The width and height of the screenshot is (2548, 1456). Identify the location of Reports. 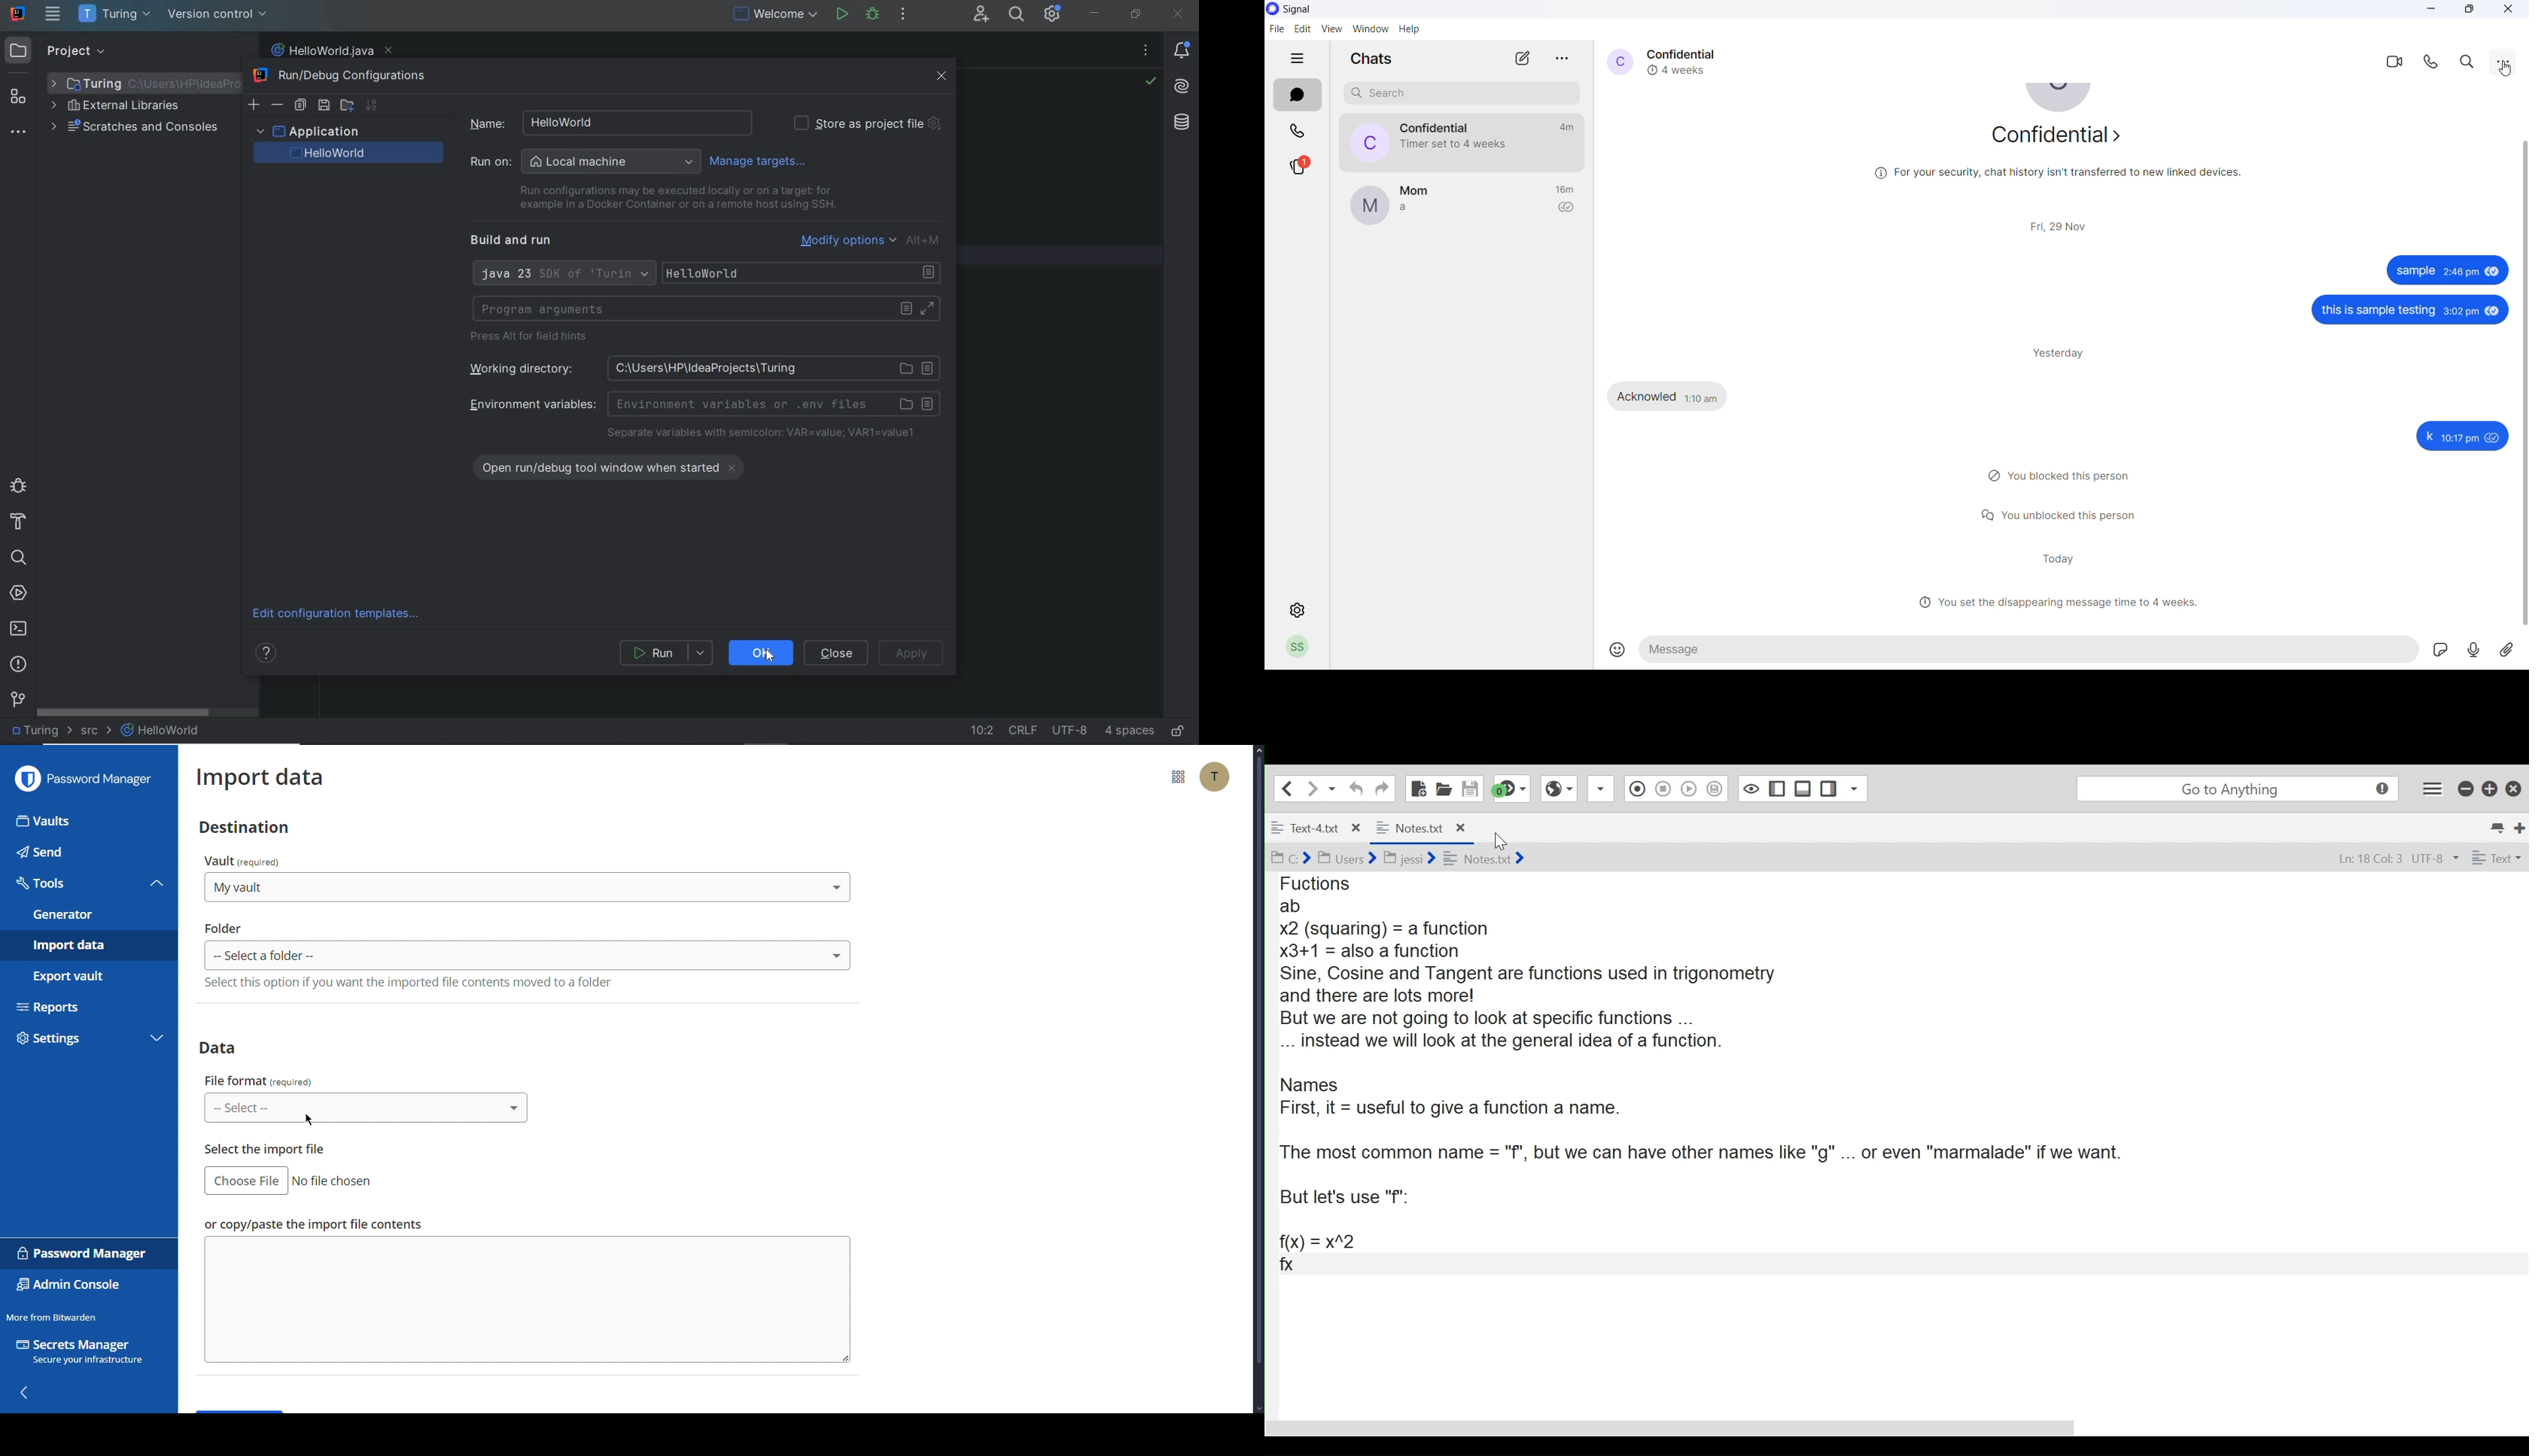
(87, 1005).